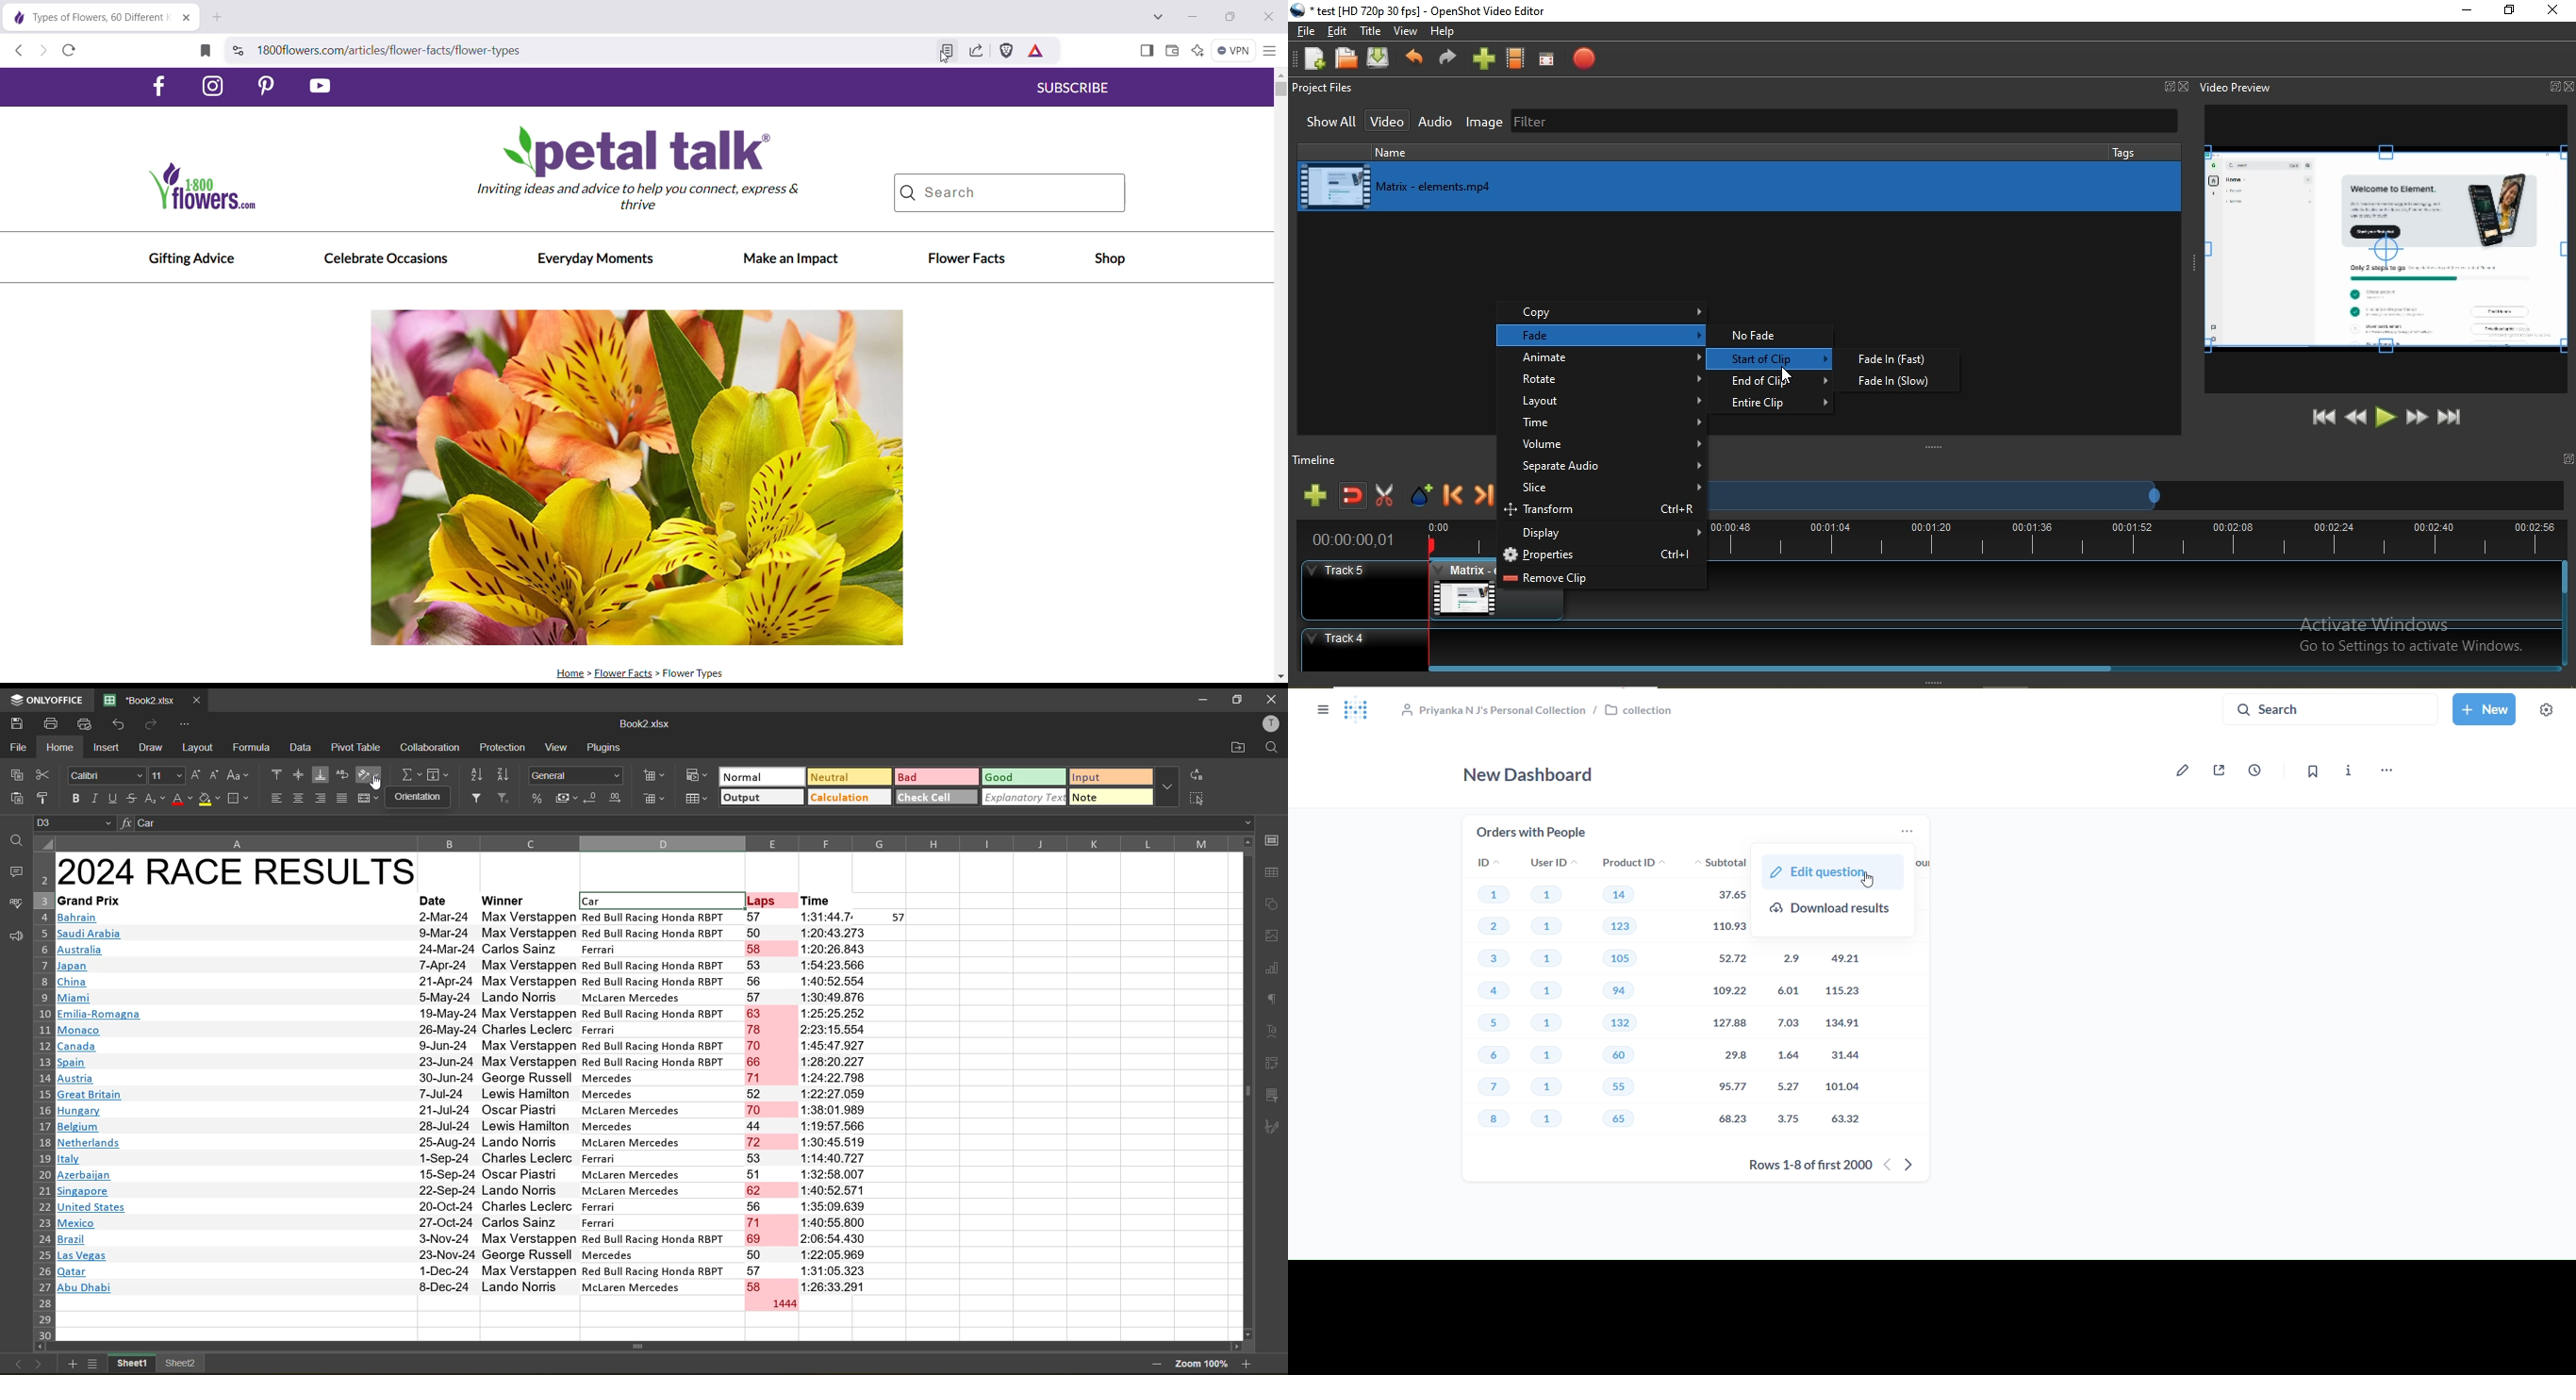 The width and height of the screenshot is (2576, 1400). Describe the element at coordinates (2548, 711) in the screenshot. I see `settings` at that location.